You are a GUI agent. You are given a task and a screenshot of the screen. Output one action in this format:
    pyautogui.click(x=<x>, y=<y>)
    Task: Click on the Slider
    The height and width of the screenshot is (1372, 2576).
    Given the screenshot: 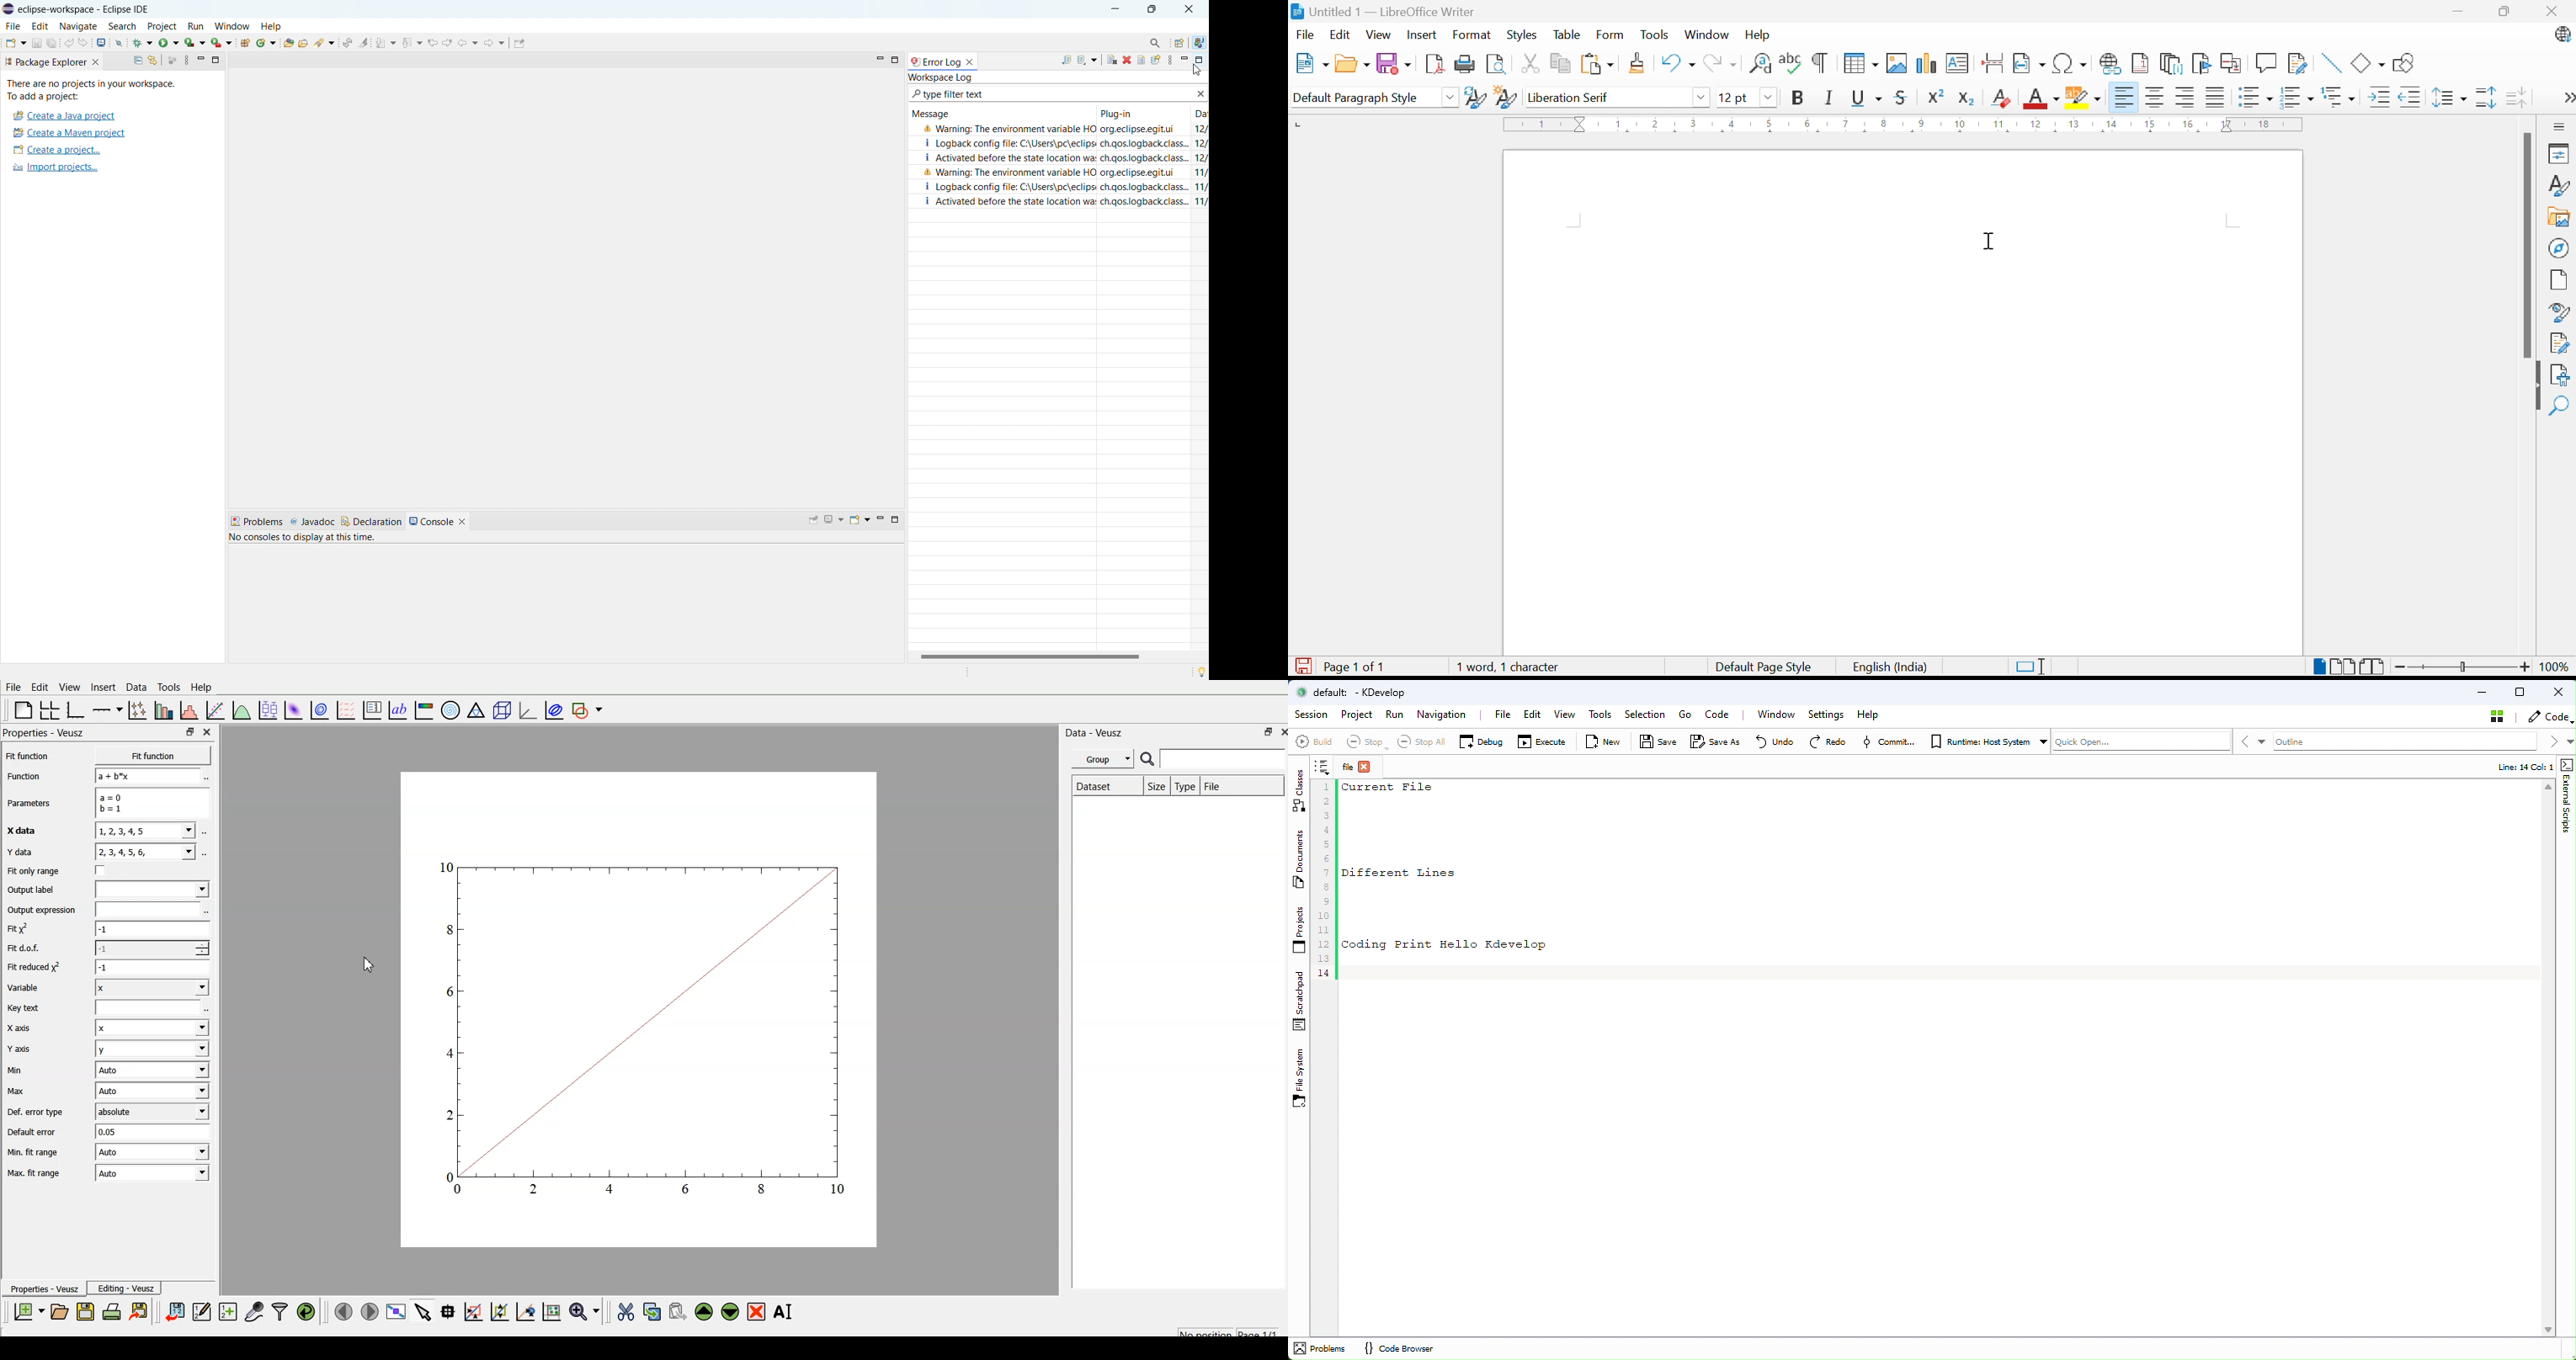 What is the action you would take?
    pyautogui.click(x=2464, y=667)
    